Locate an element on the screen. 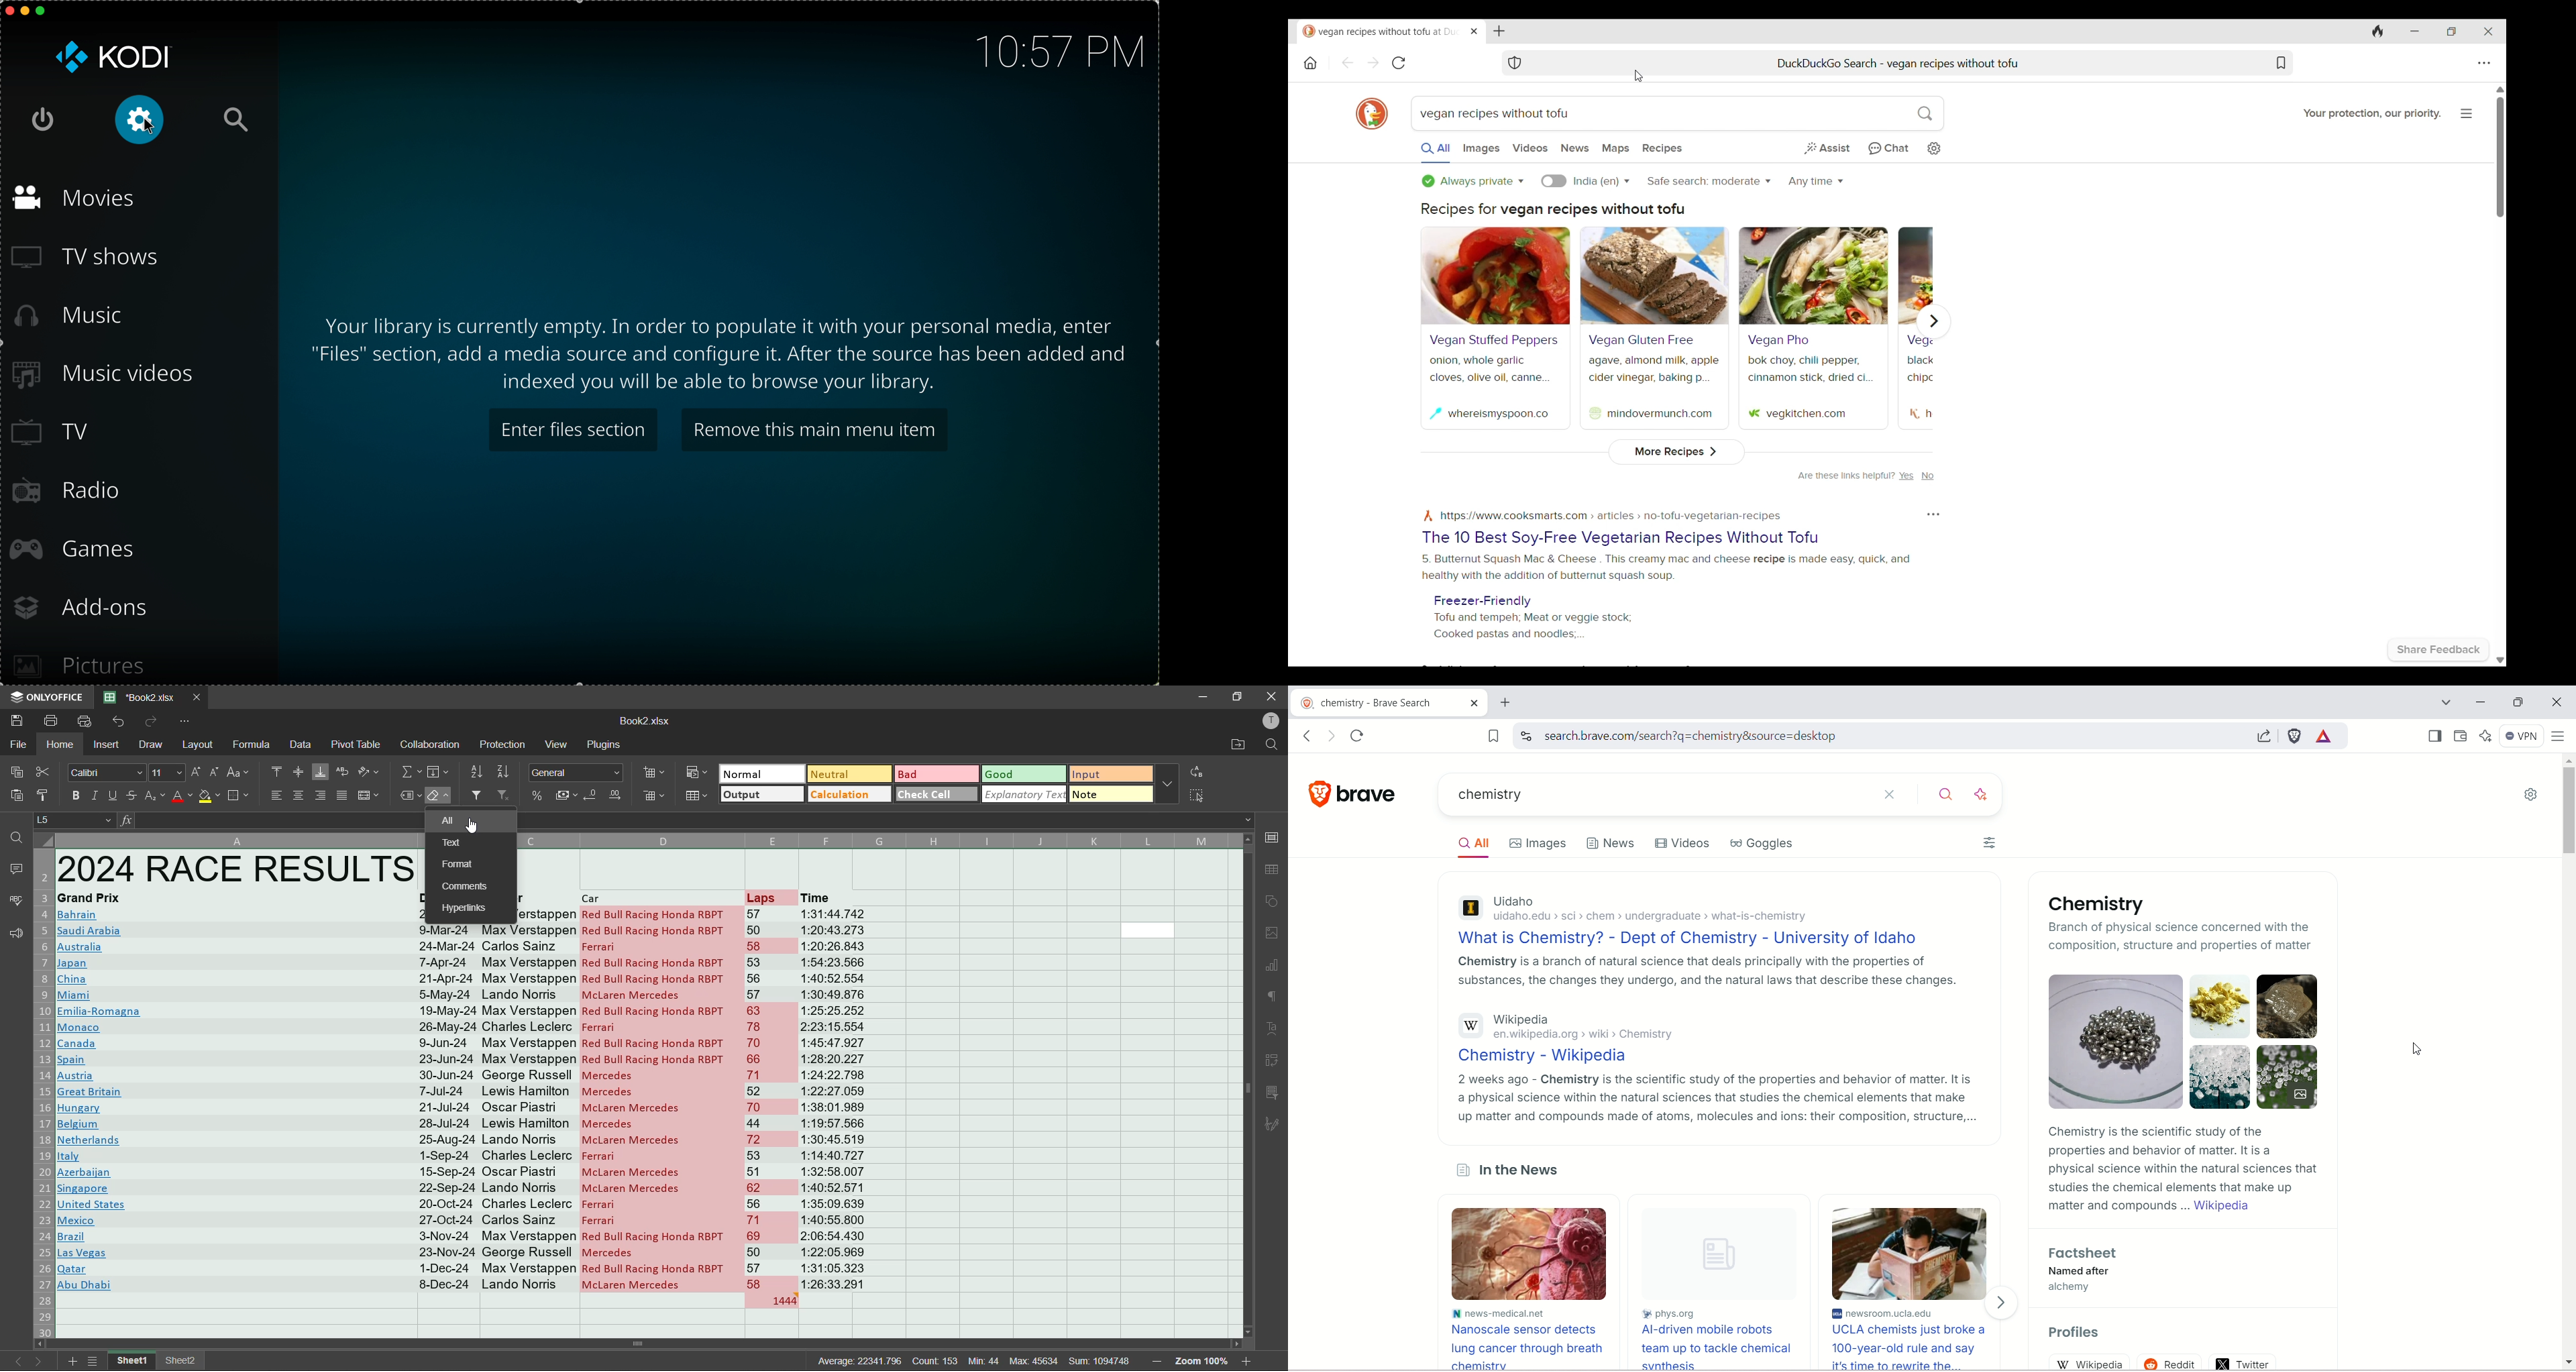 Image resolution: width=2576 pixels, height=1372 pixels. enter files section is located at coordinates (575, 429).